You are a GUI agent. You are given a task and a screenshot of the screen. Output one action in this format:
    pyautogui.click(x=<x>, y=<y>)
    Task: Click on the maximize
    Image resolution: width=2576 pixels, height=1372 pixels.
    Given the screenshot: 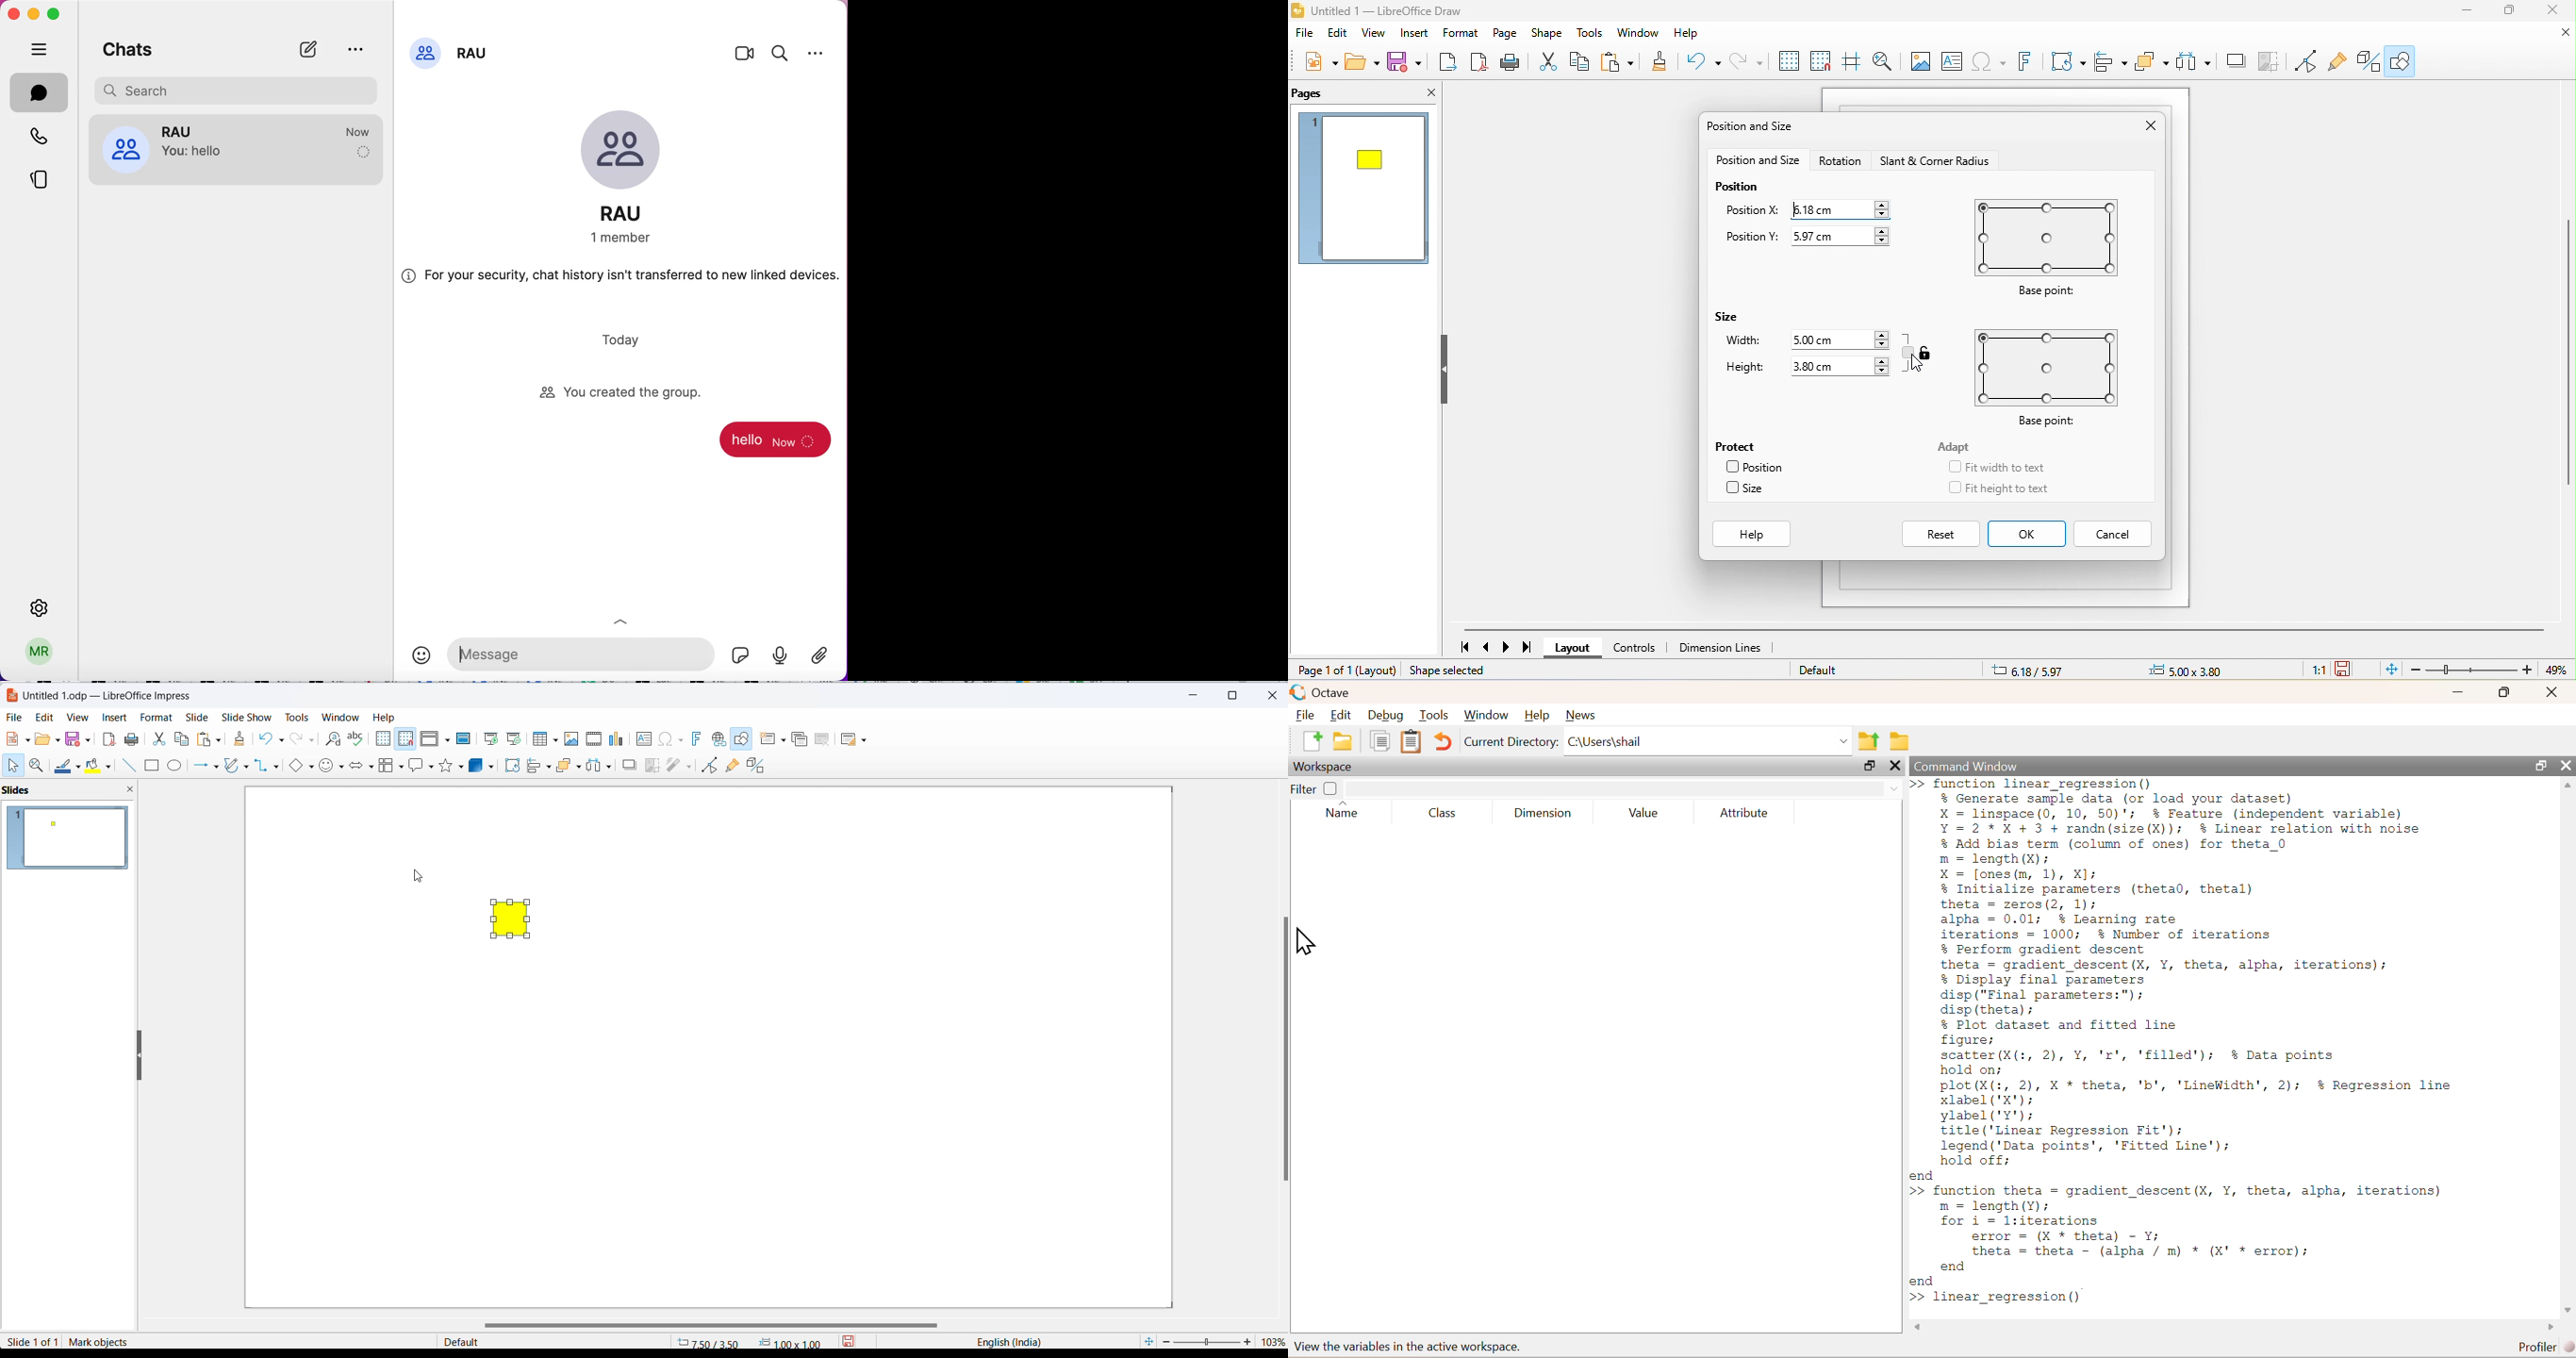 What is the action you would take?
    pyautogui.click(x=2507, y=12)
    